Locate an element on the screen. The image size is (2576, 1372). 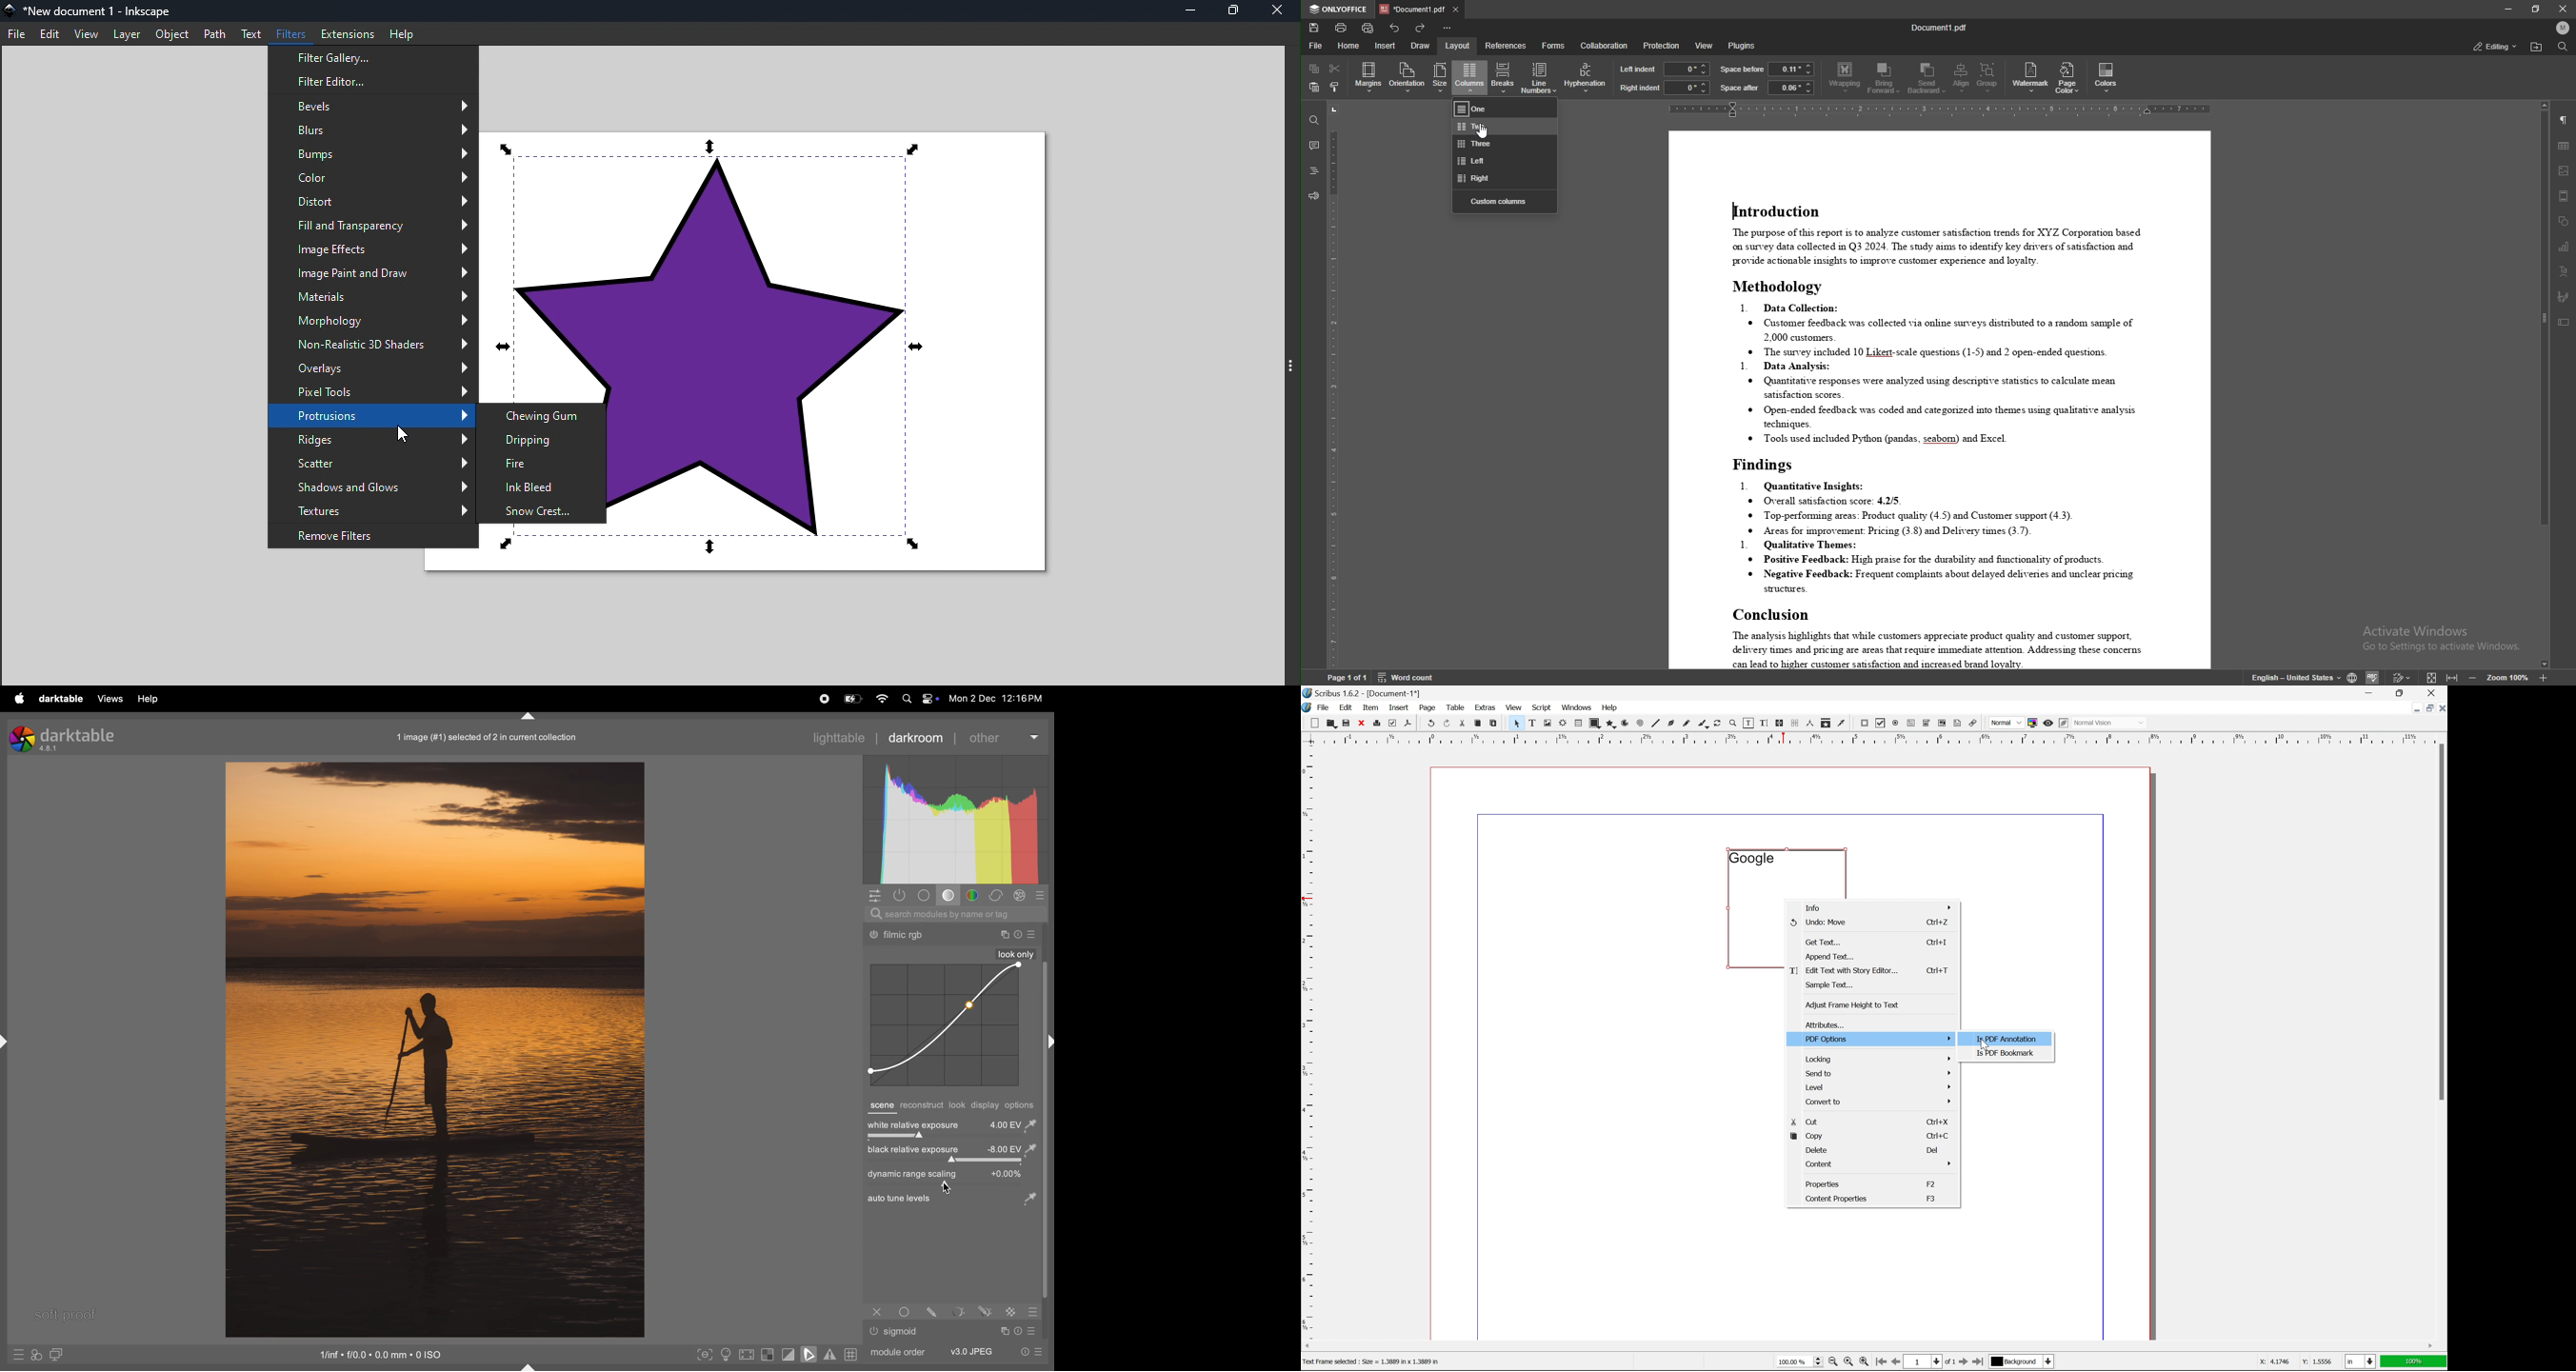
calligraphy line is located at coordinates (1703, 723).